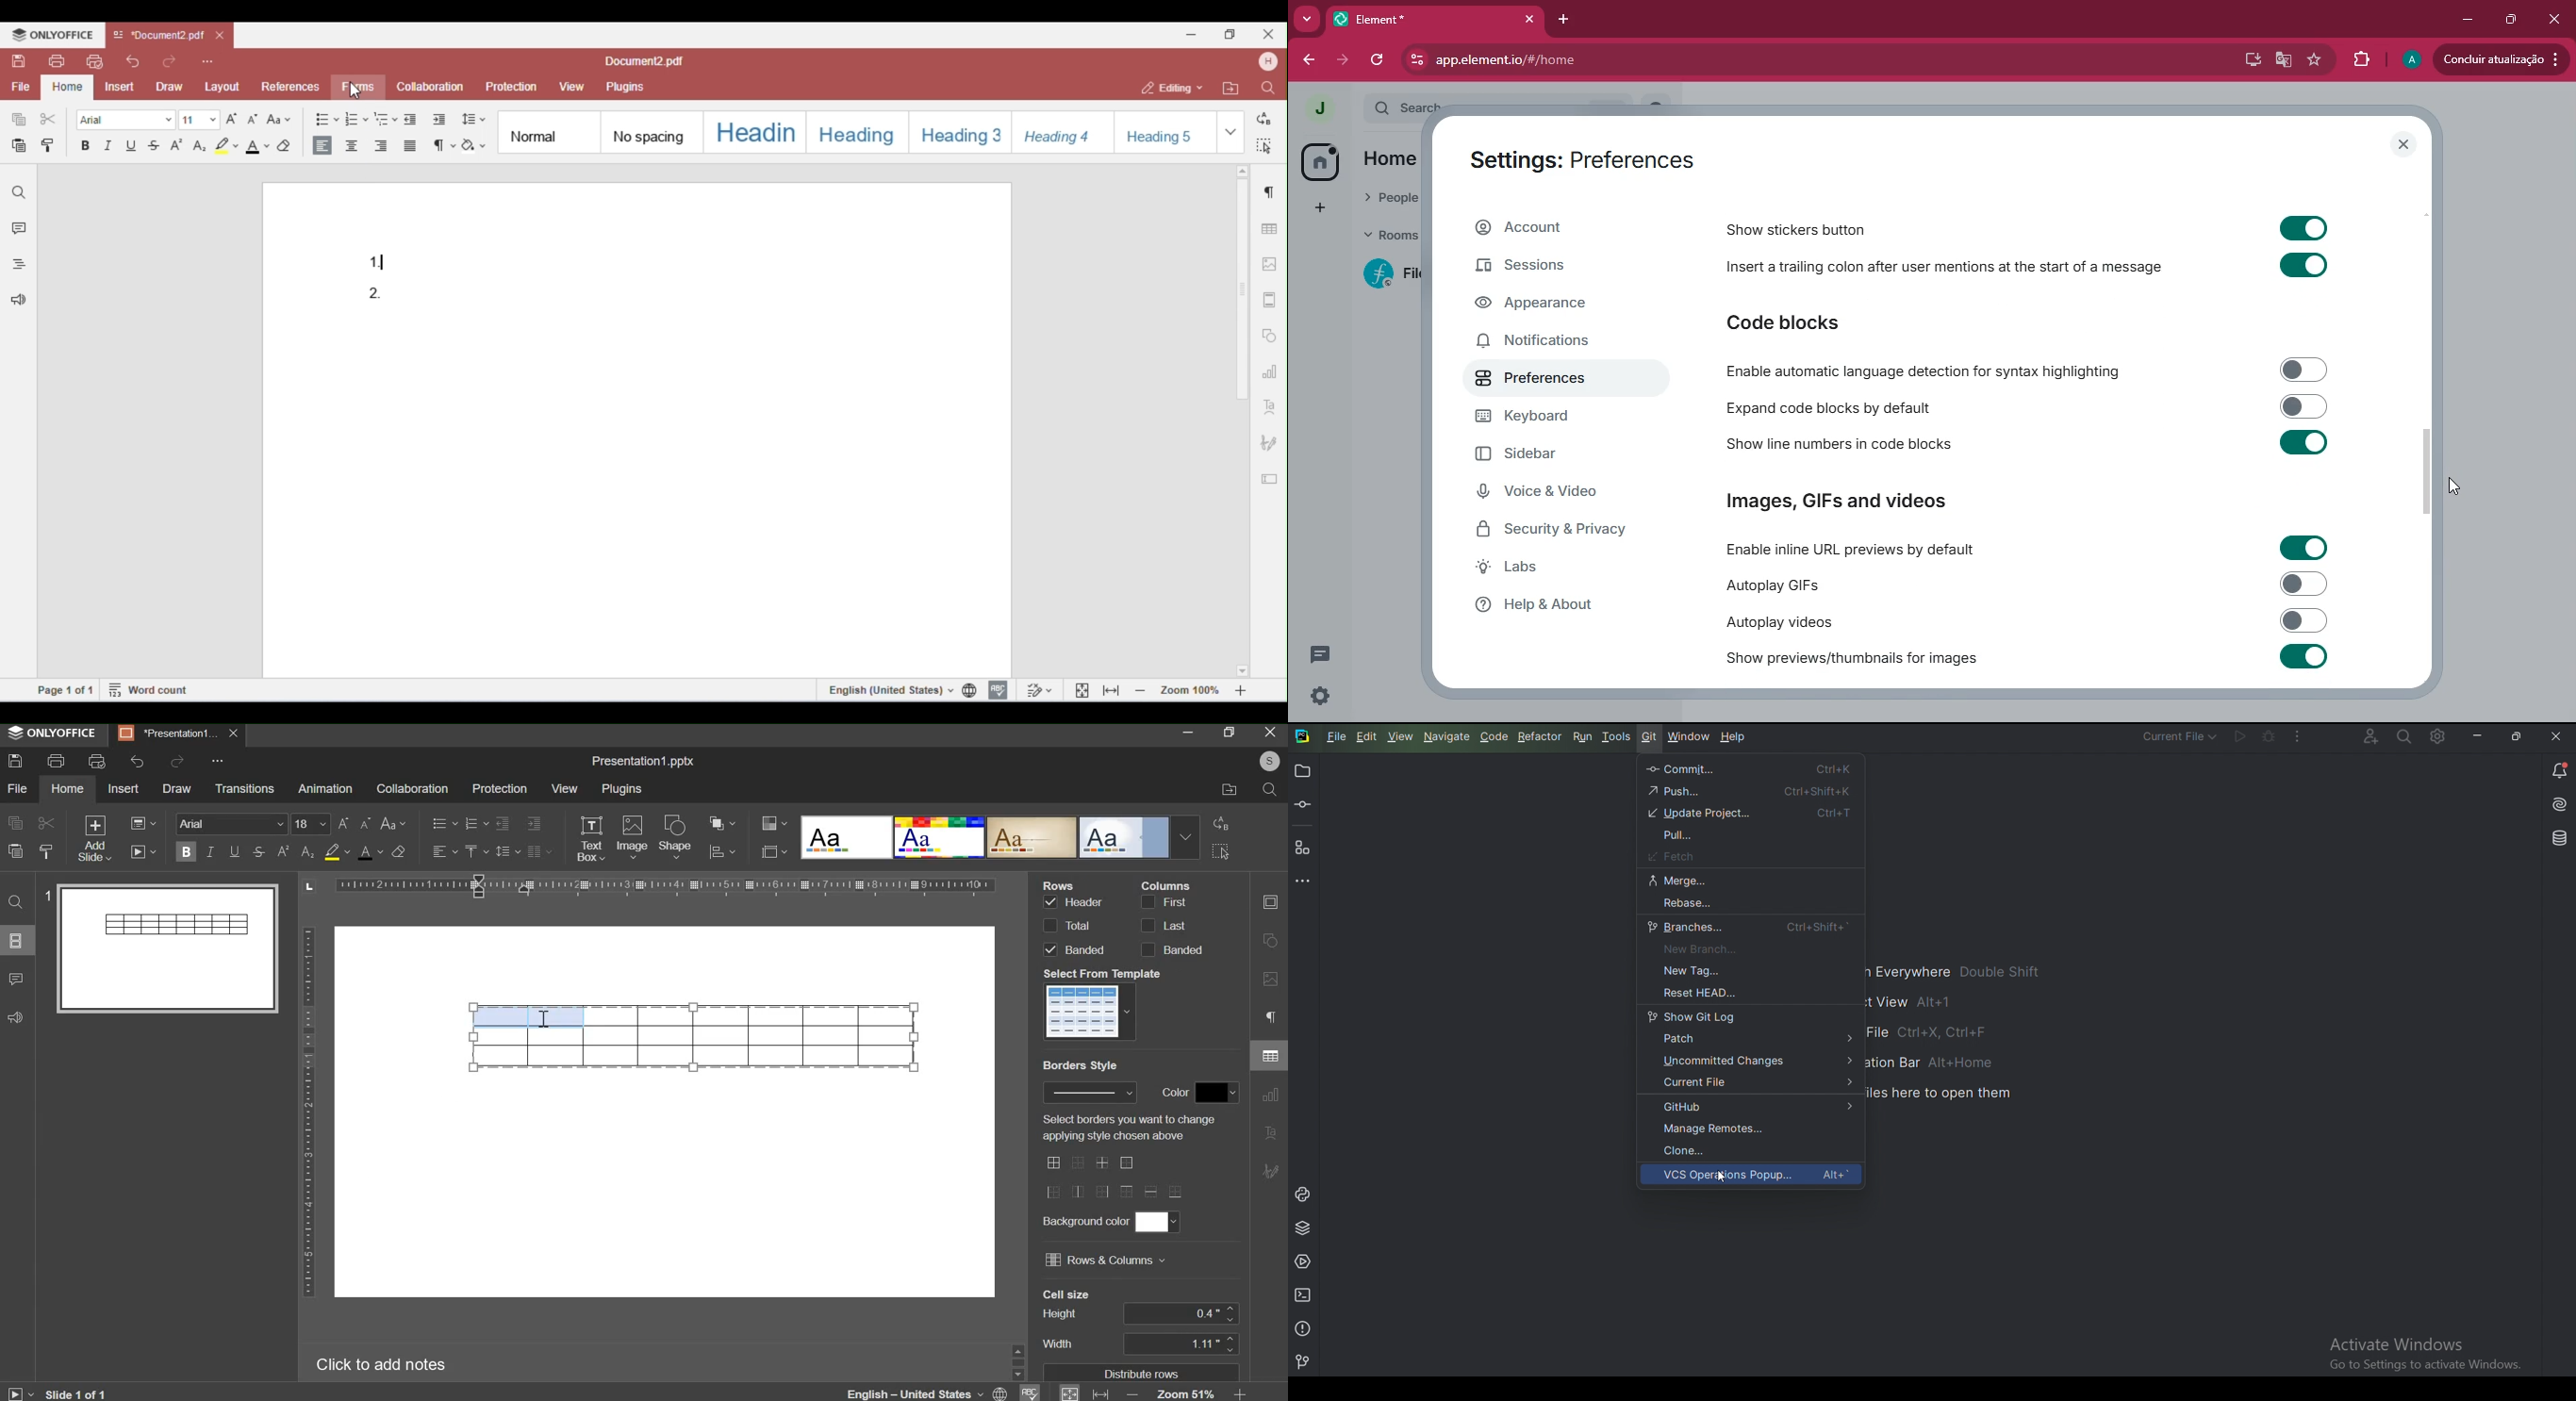 The image size is (2576, 1428). Describe the element at coordinates (622, 789) in the screenshot. I see `plugins` at that location.